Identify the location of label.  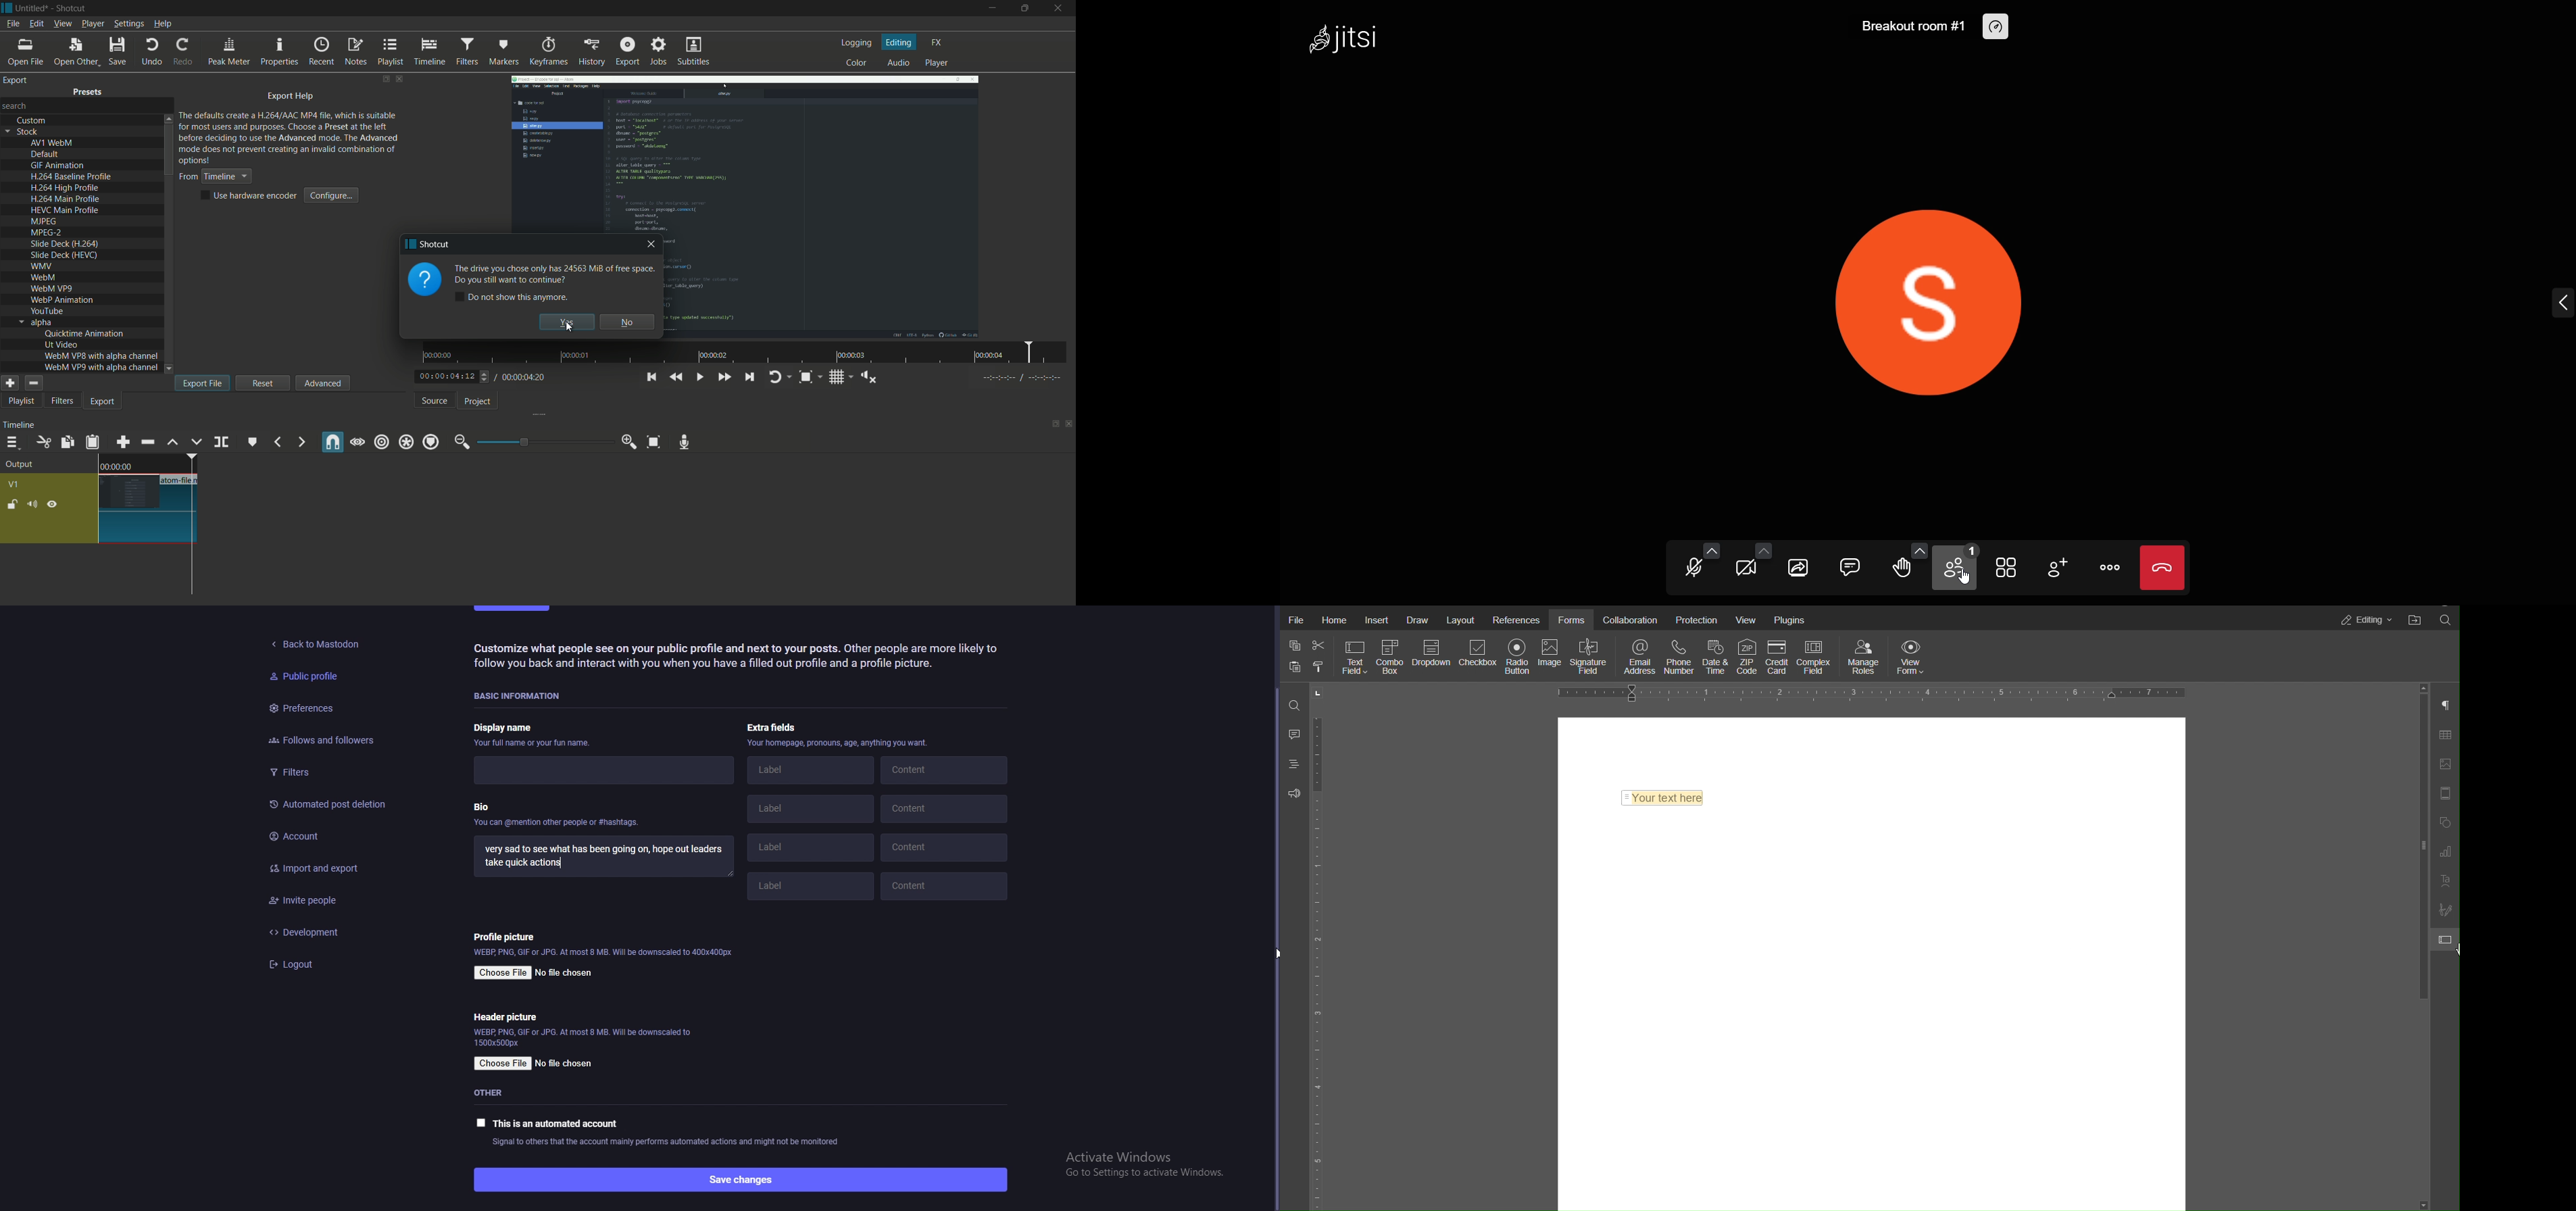
(811, 772).